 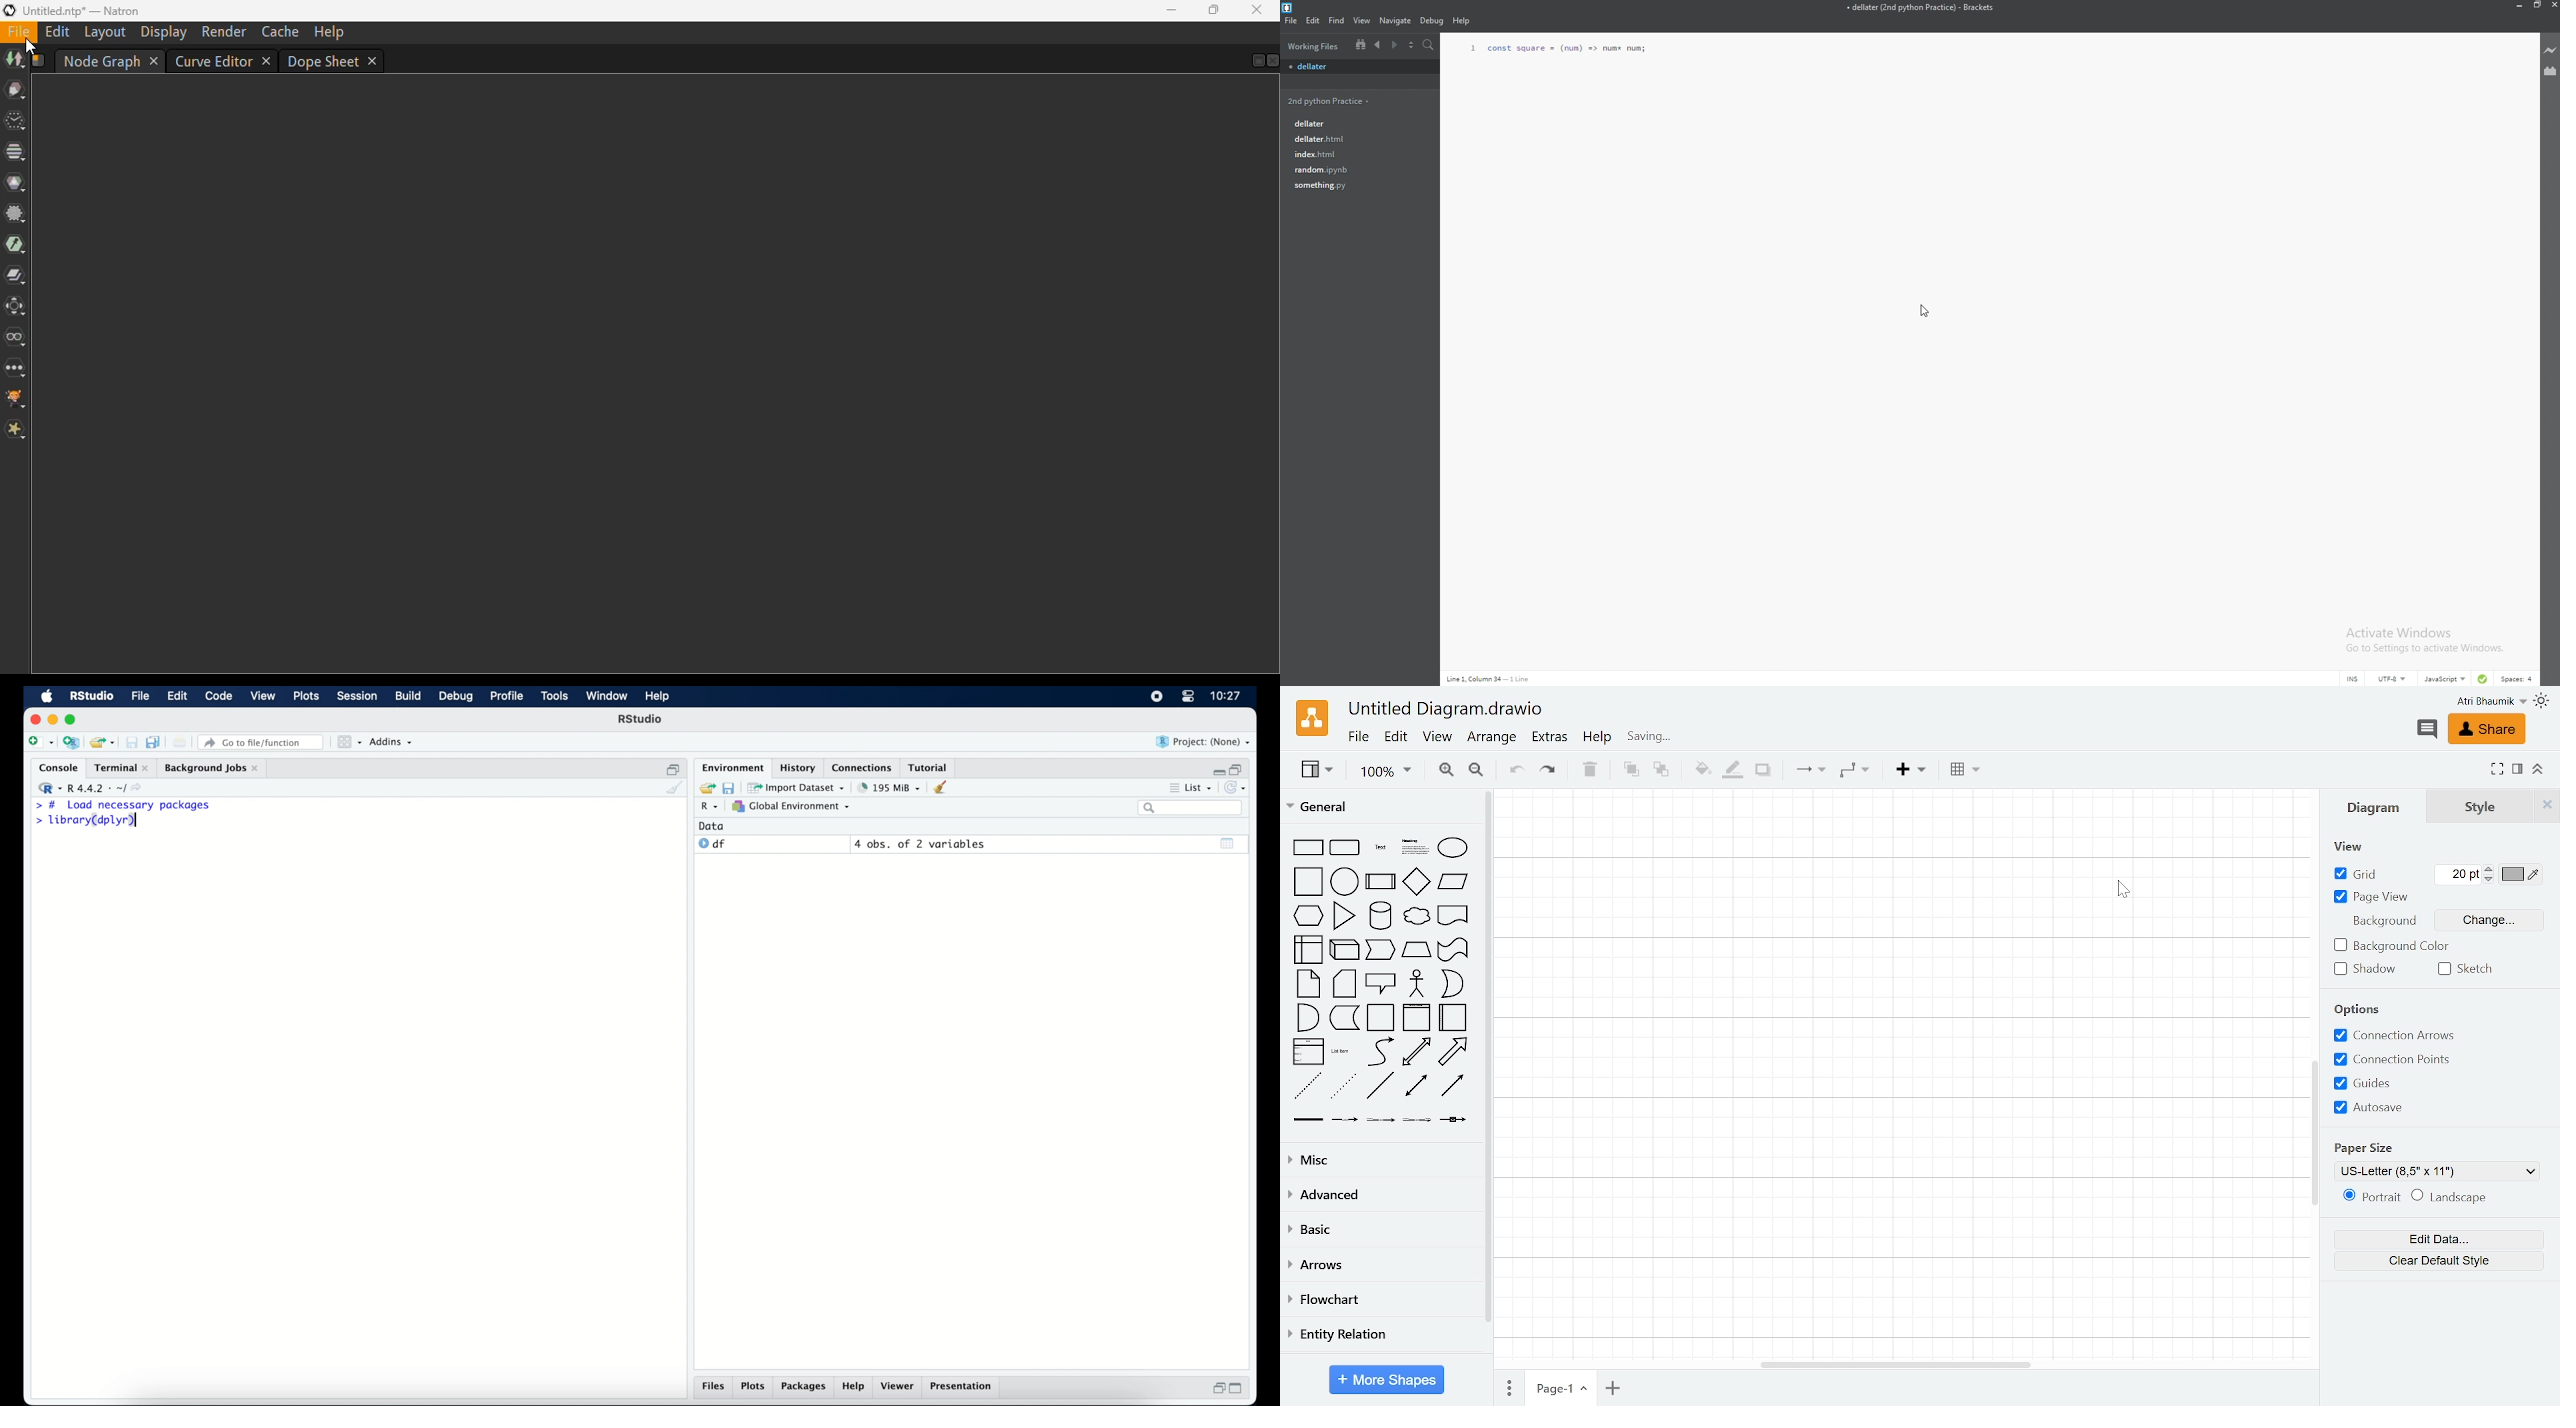 I want to click on R, so click(x=707, y=808).